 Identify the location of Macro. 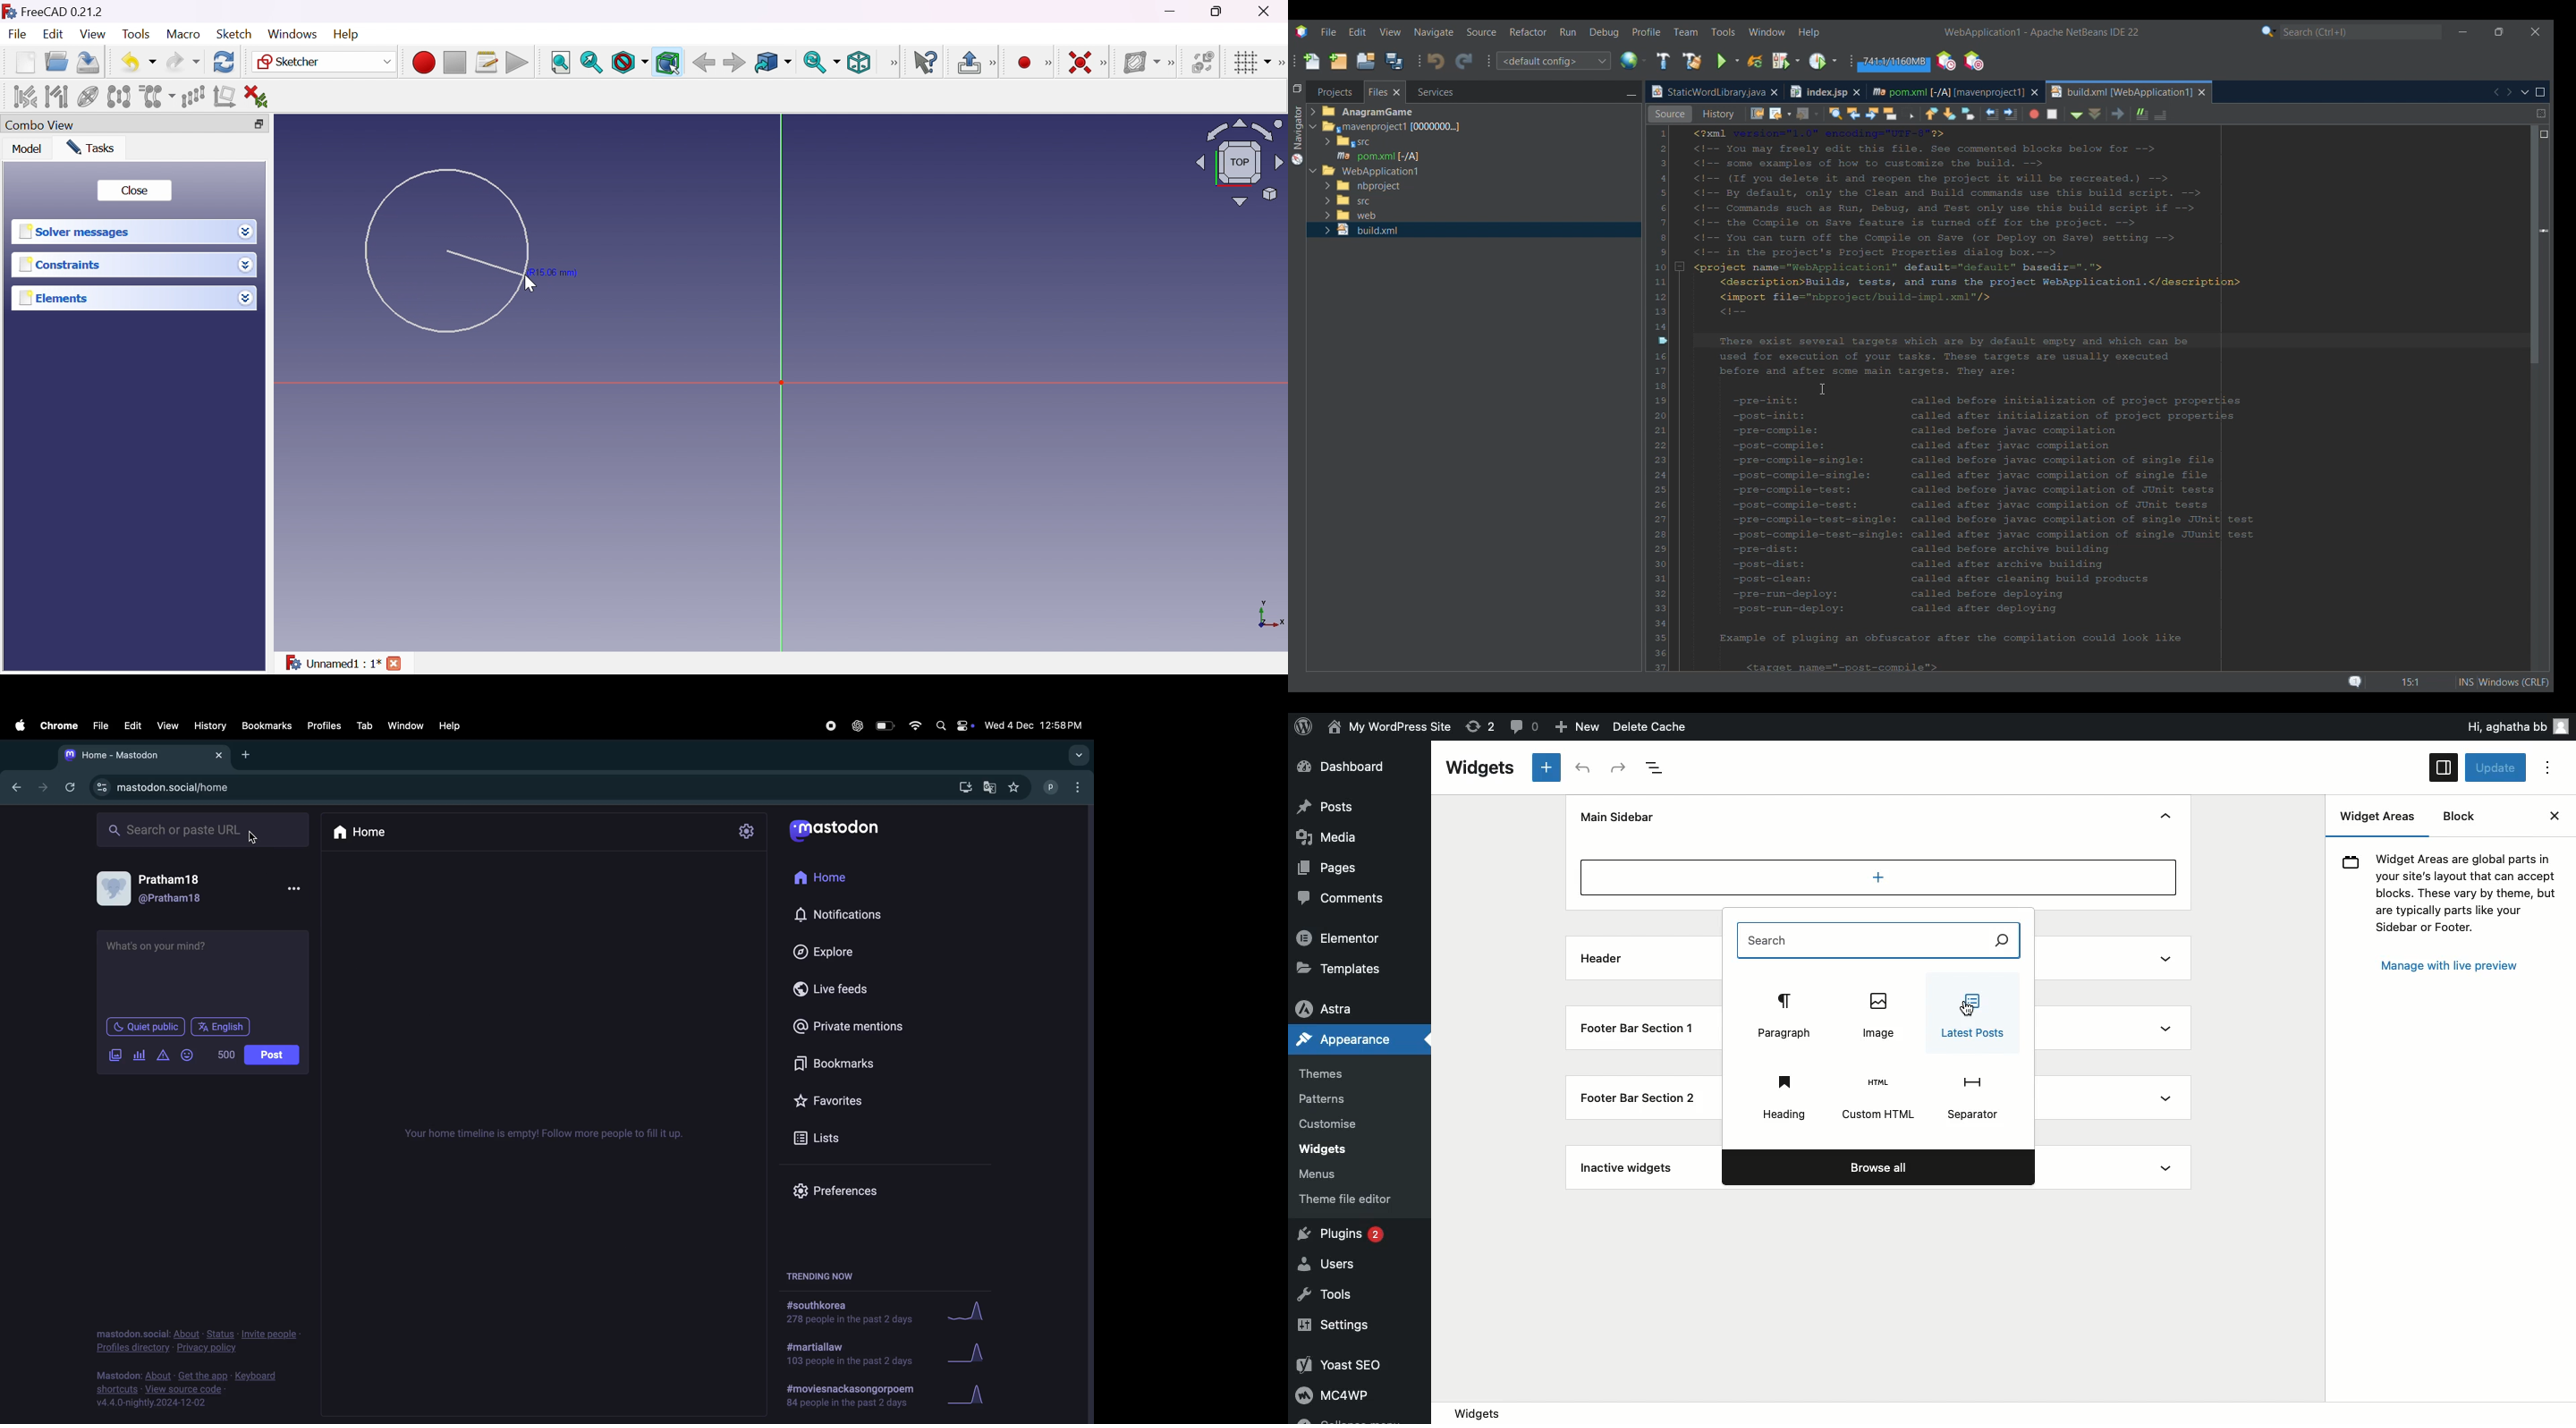
(184, 34).